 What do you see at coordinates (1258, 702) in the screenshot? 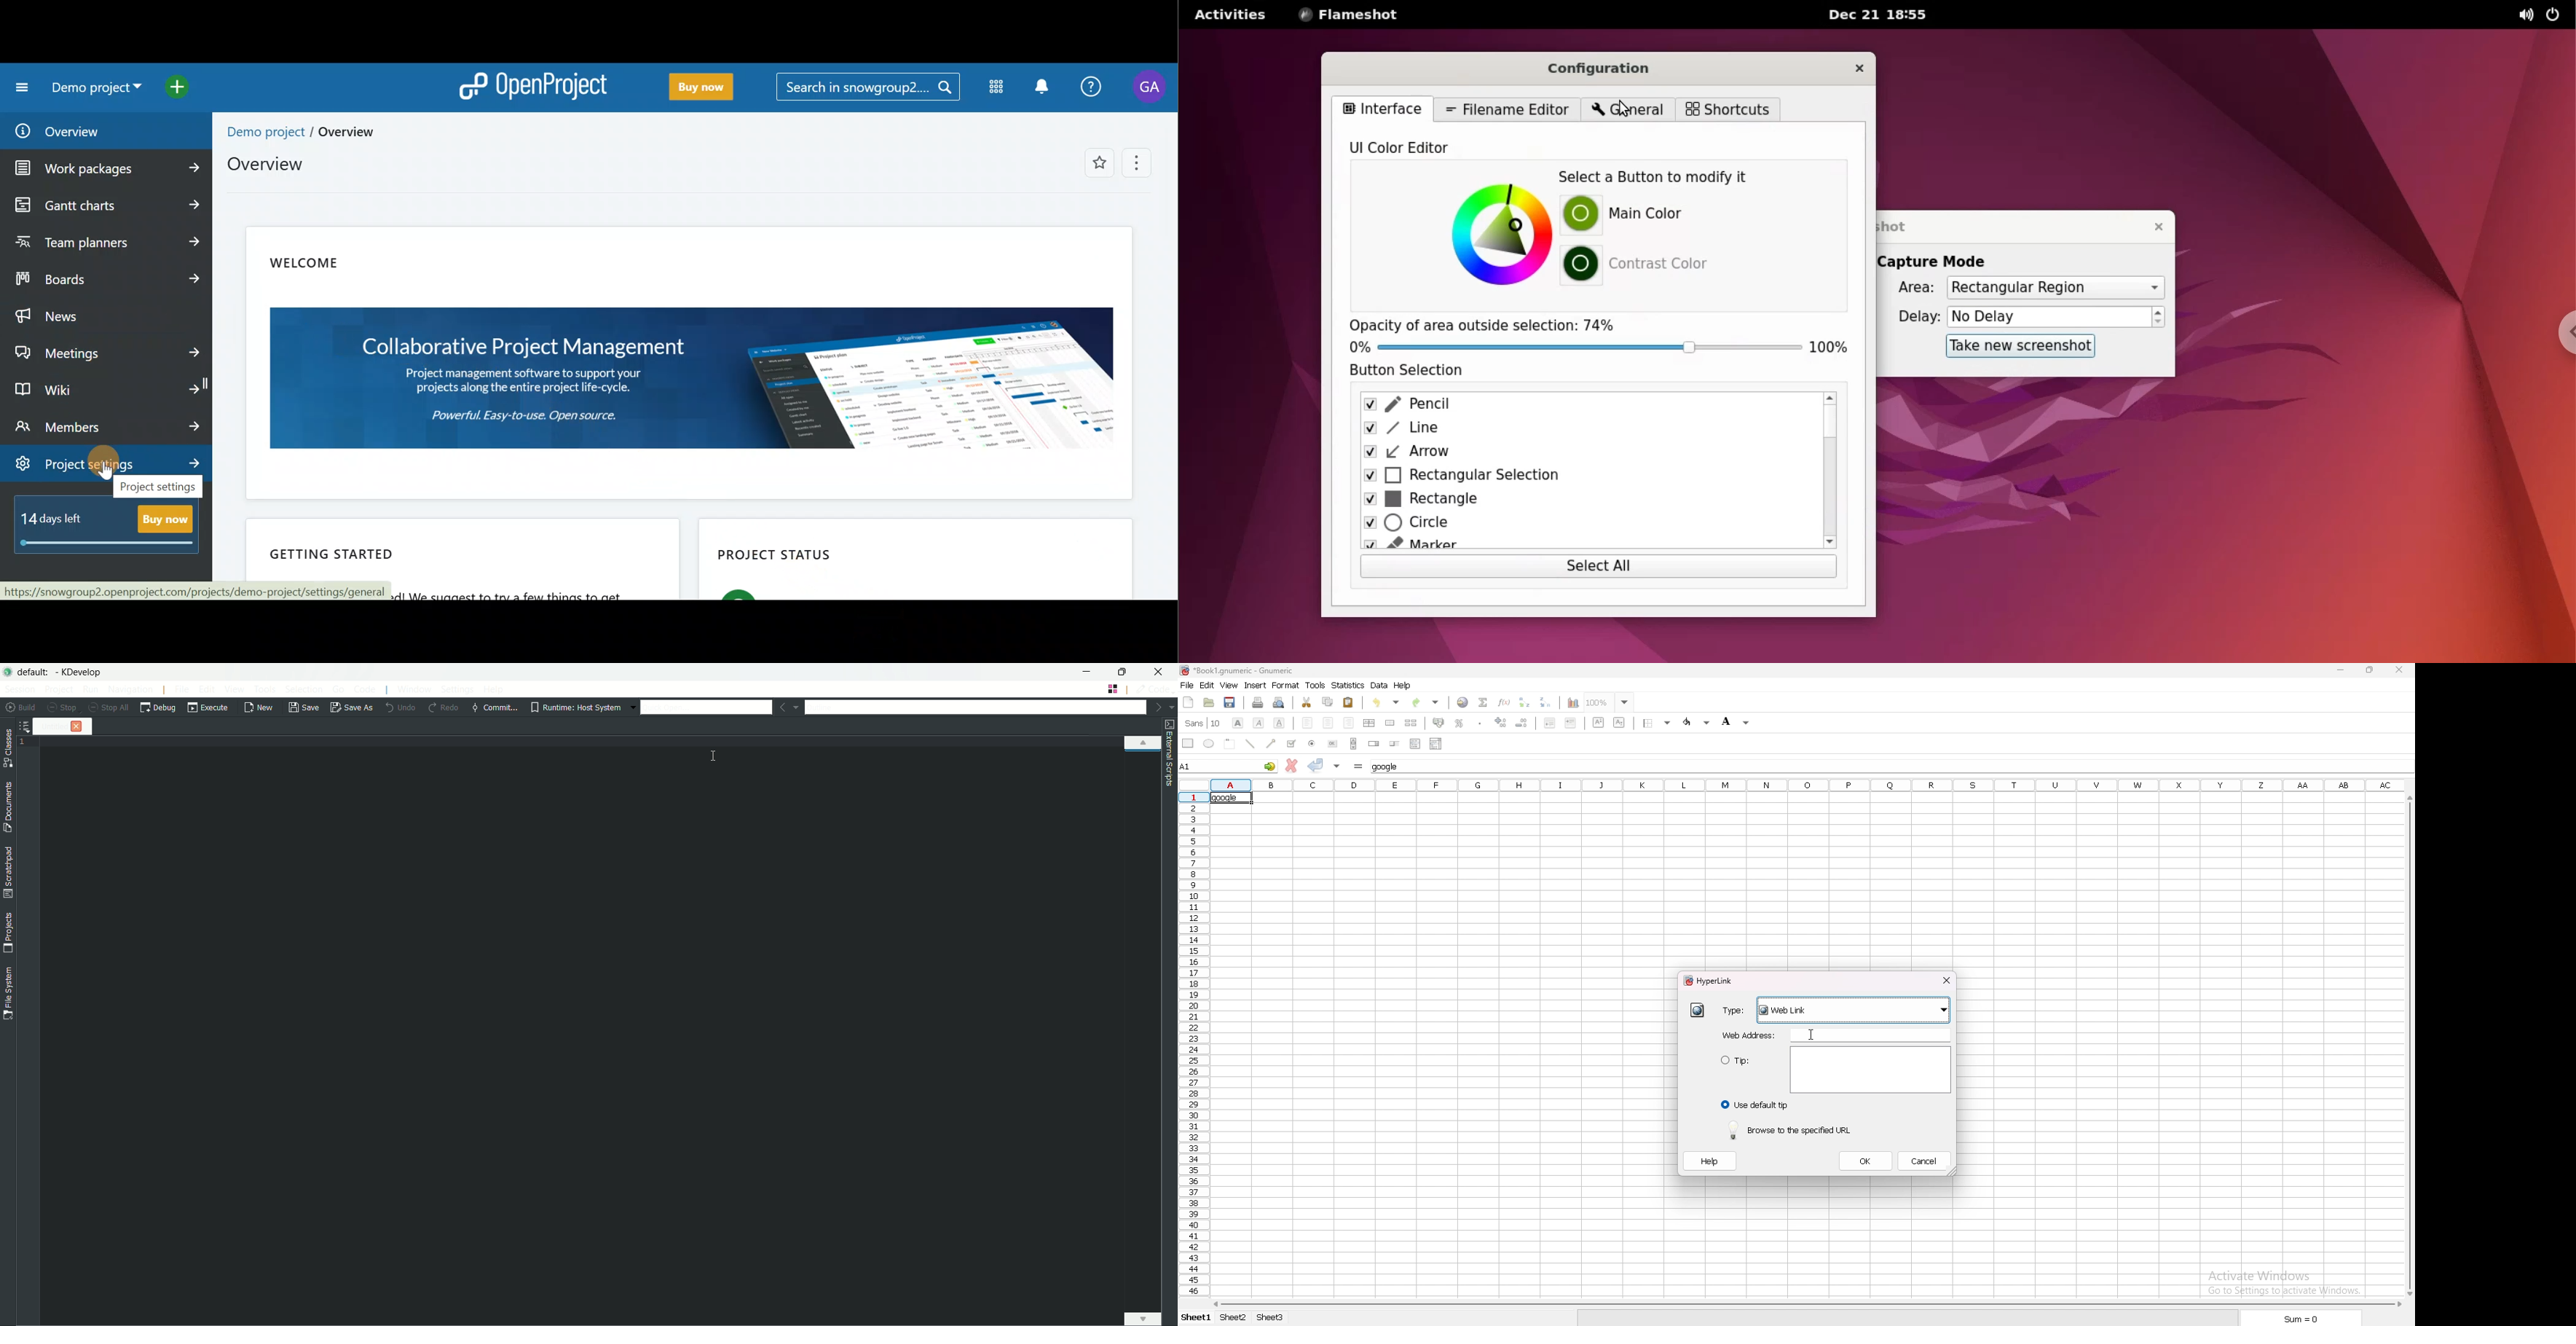
I see `print` at bounding box center [1258, 702].